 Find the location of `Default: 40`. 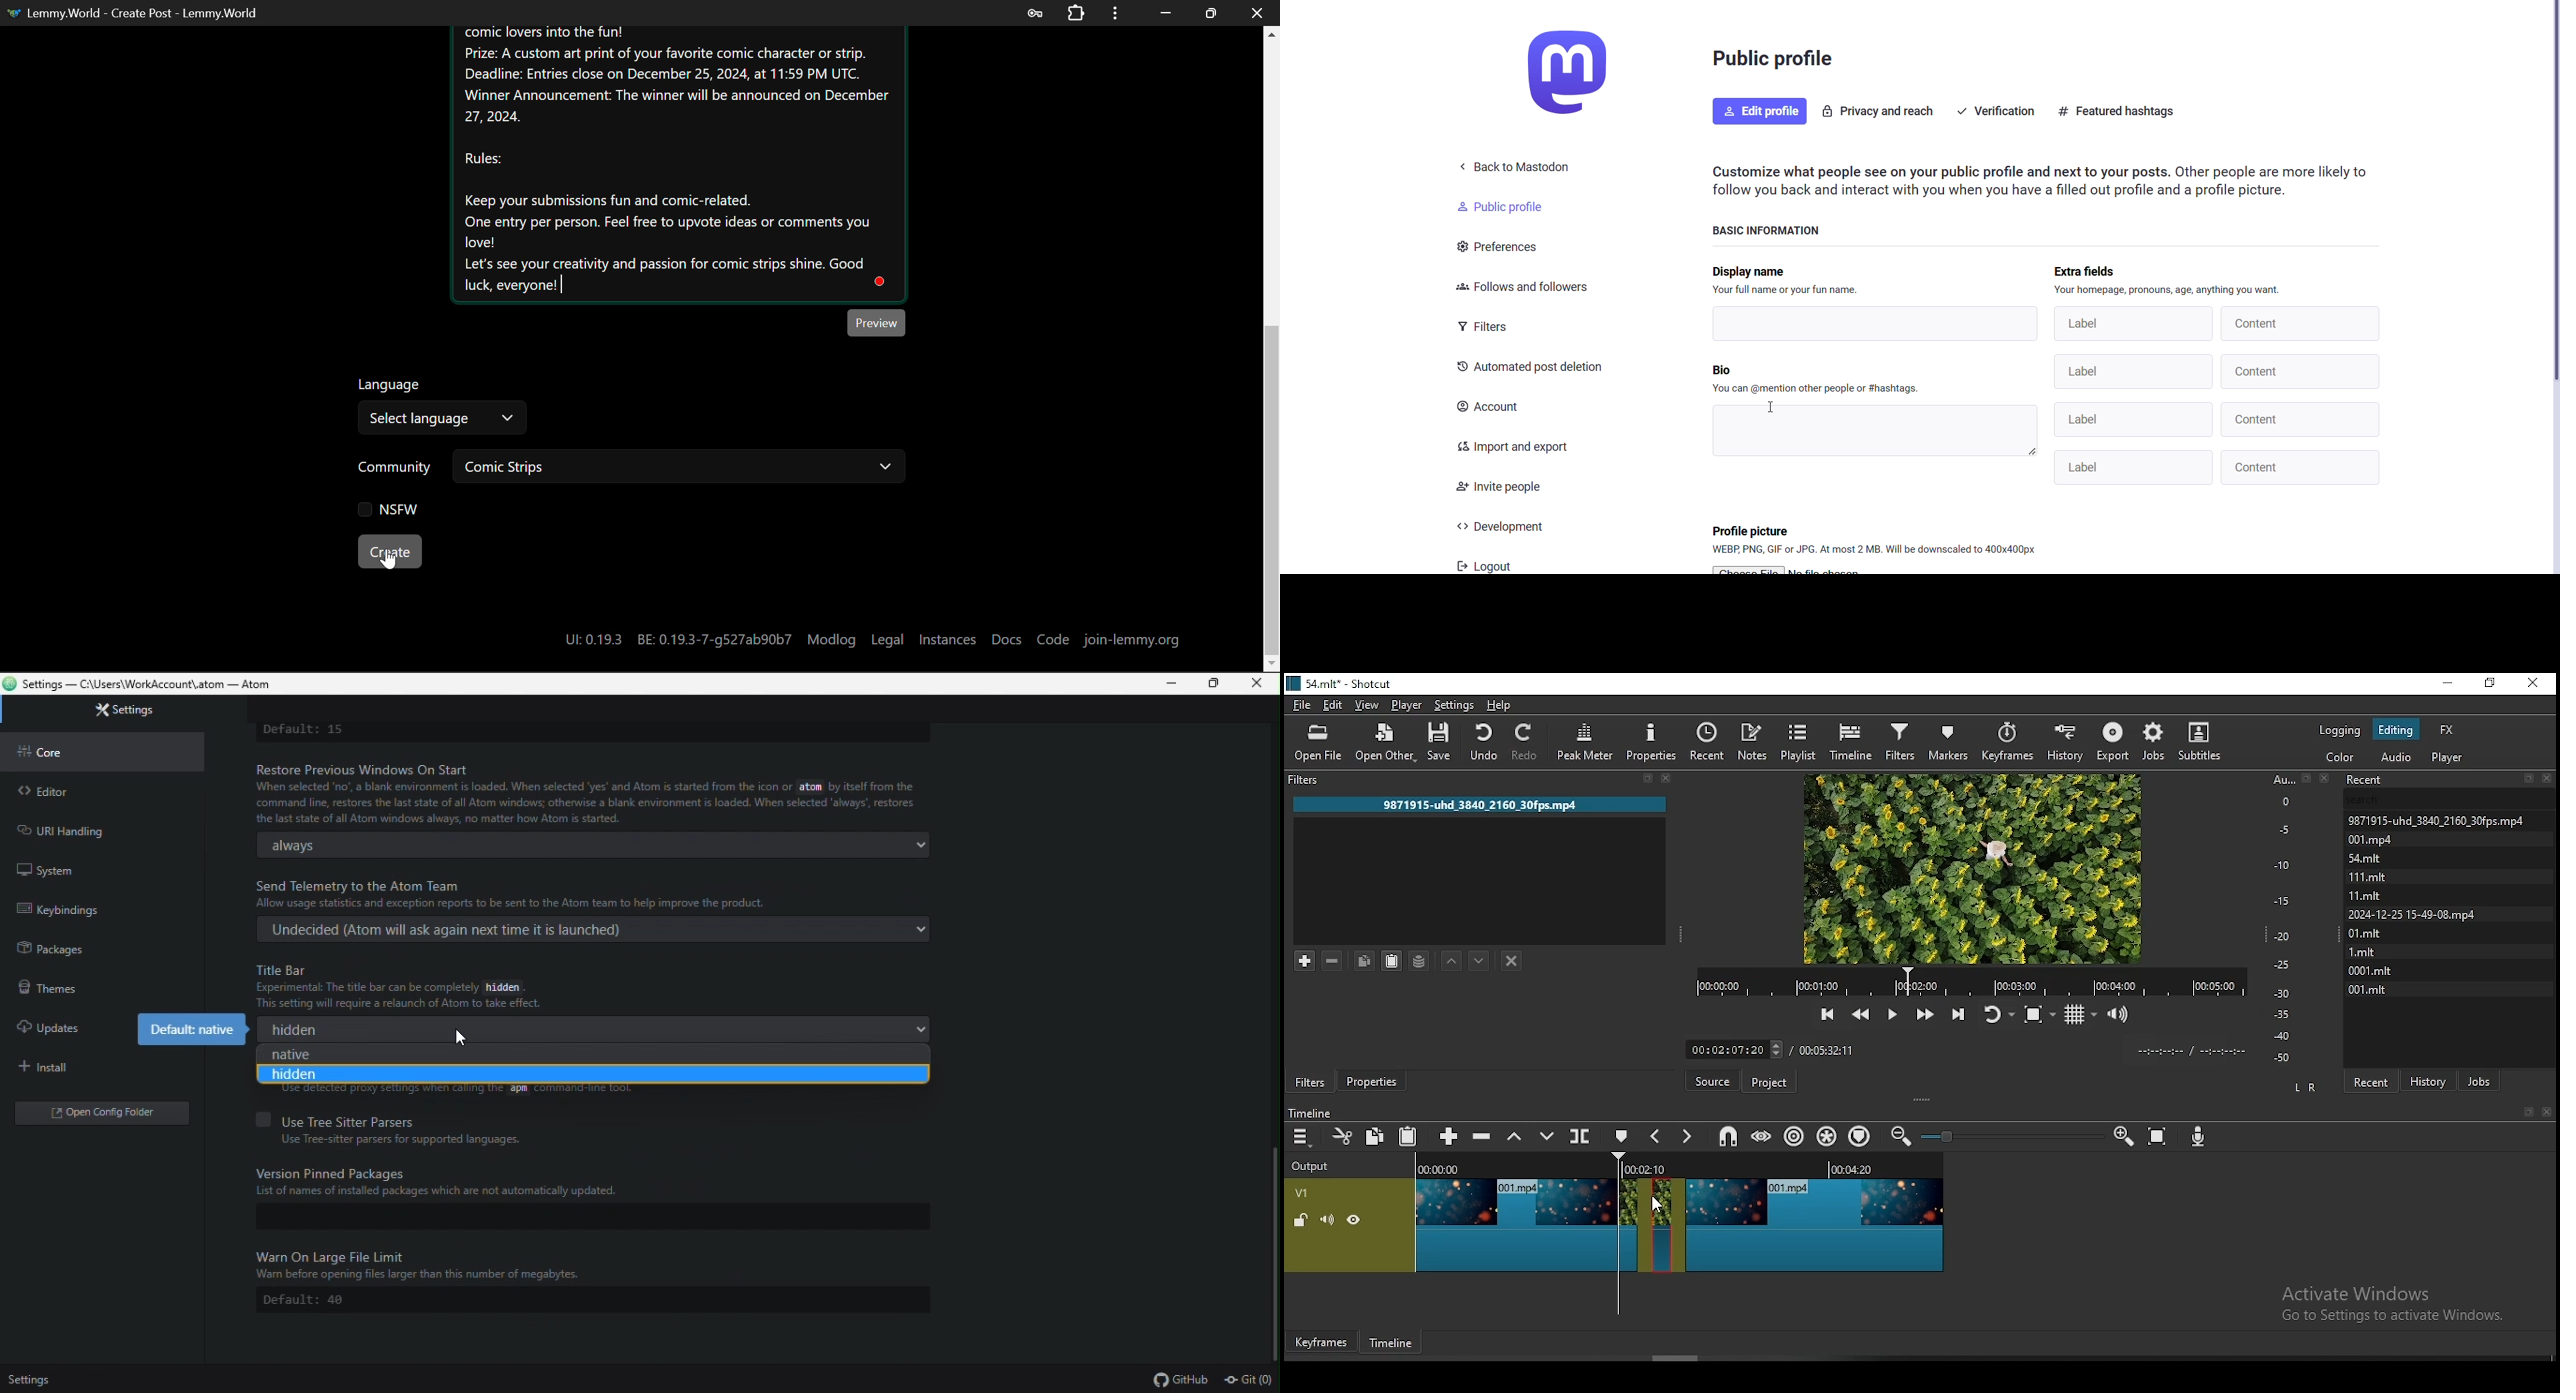

Default: 40 is located at coordinates (593, 1300).